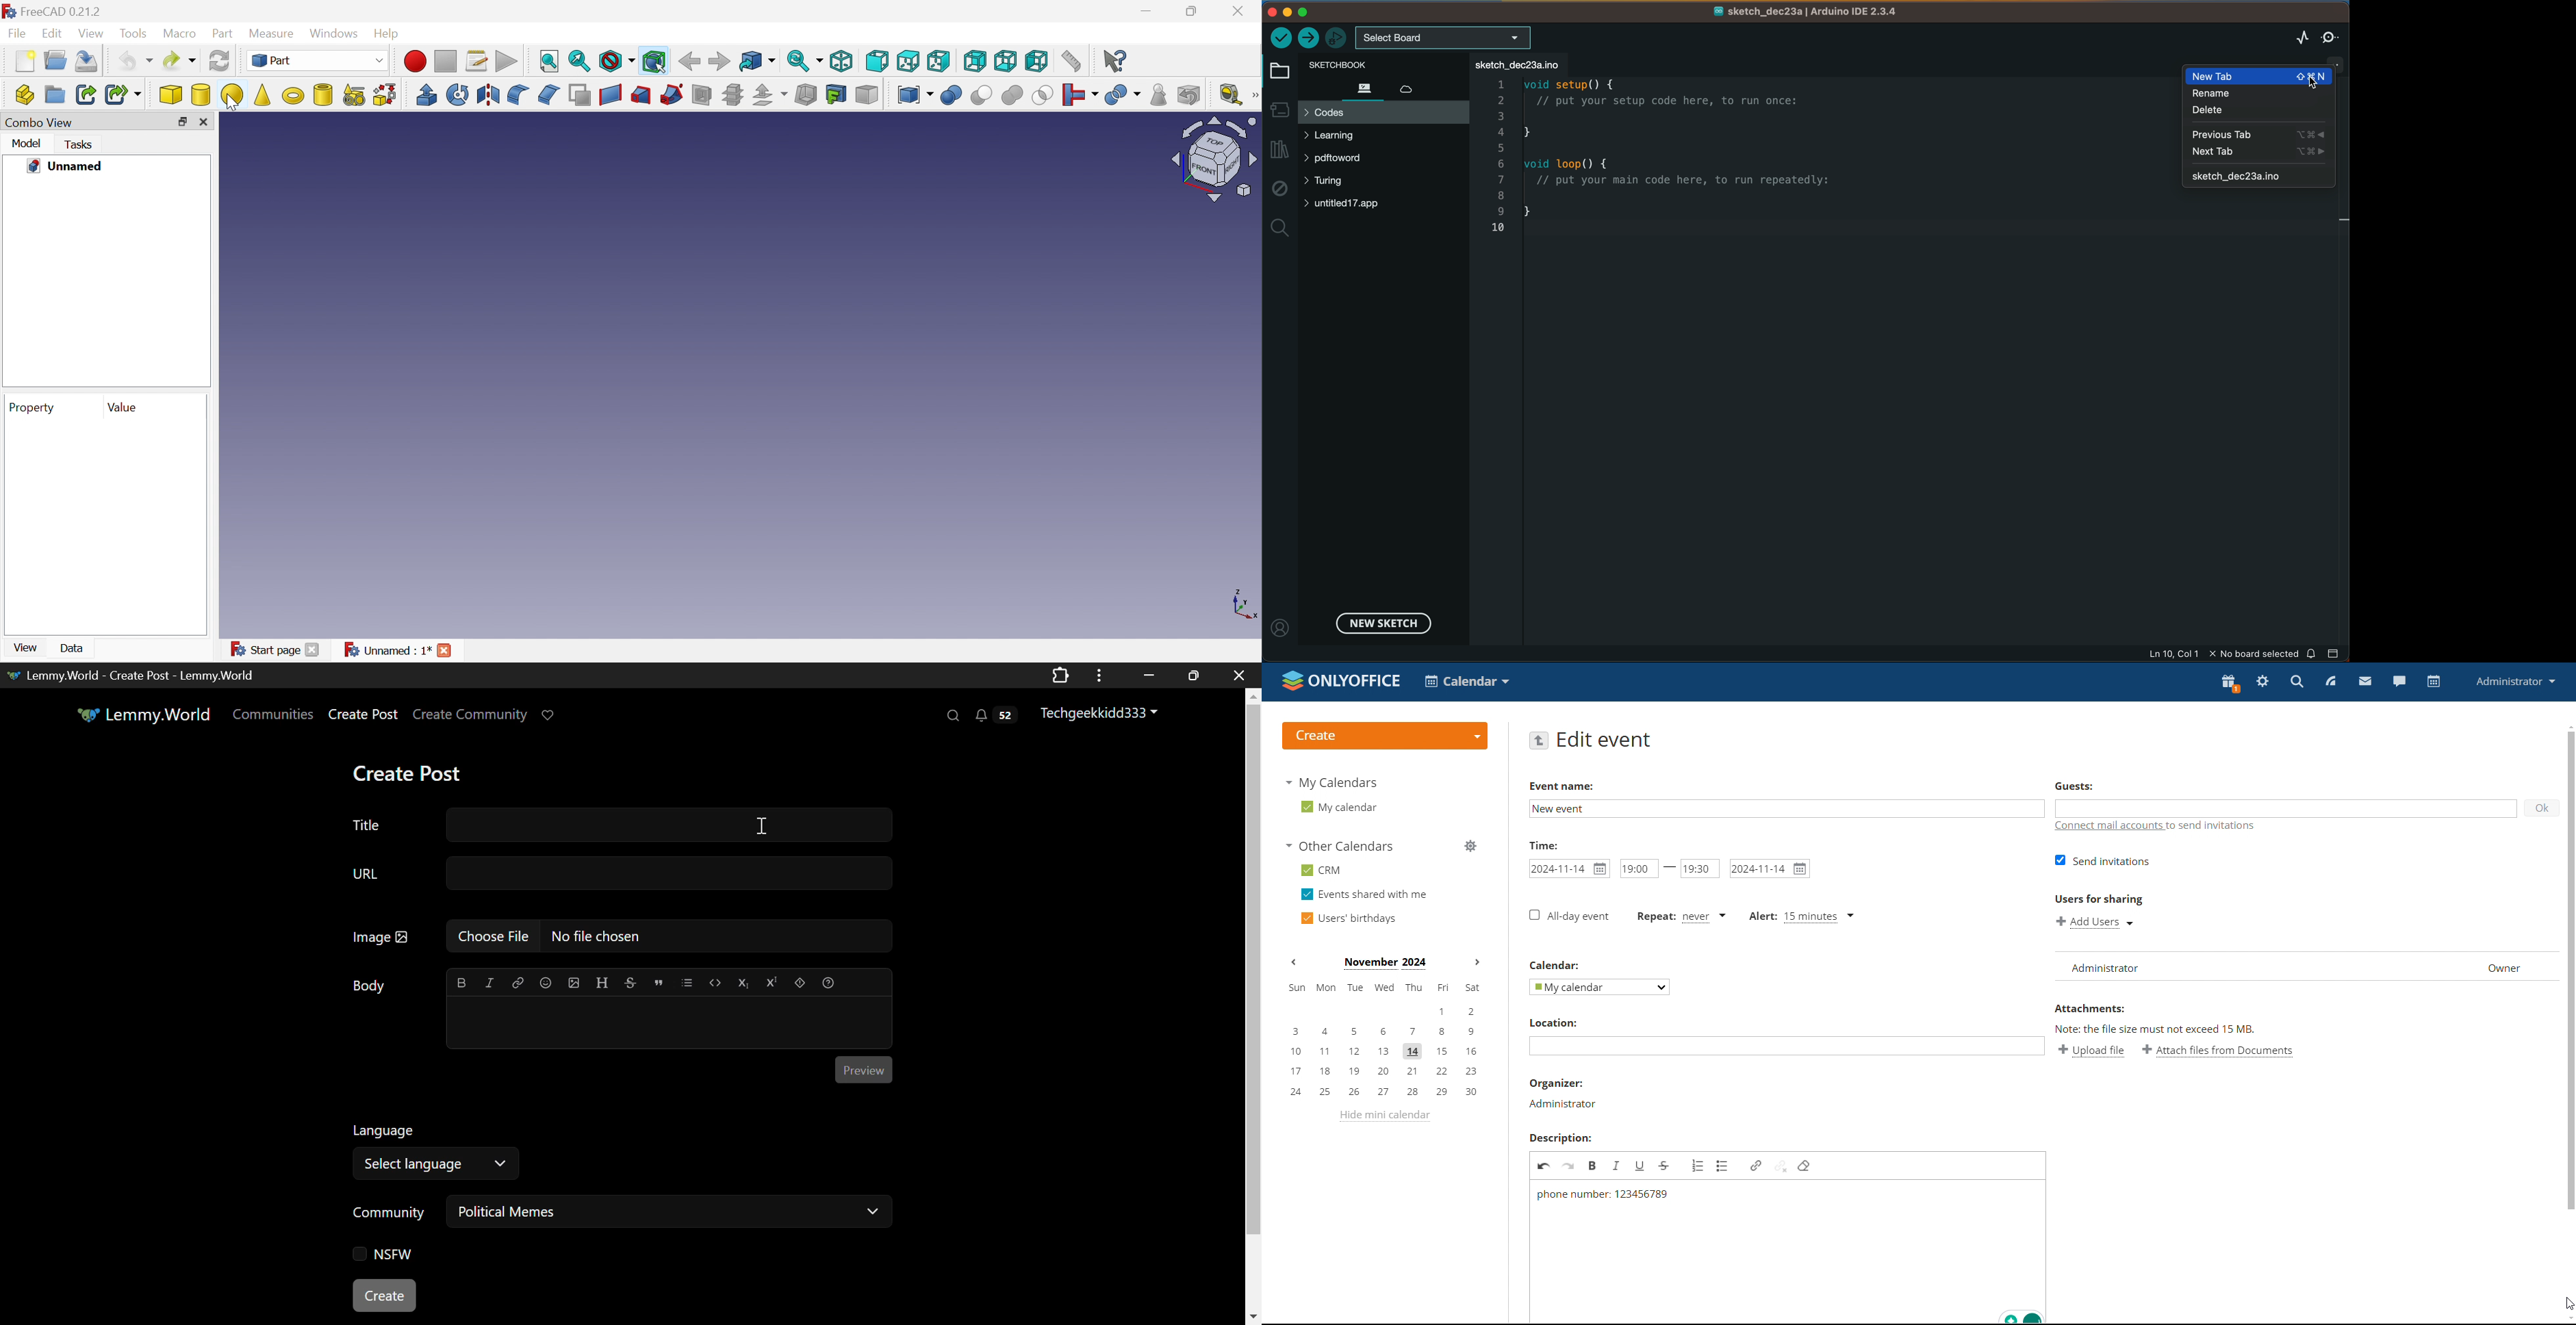 The width and height of the screenshot is (2576, 1344). I want to click on select calendar, so click(1601, 987).